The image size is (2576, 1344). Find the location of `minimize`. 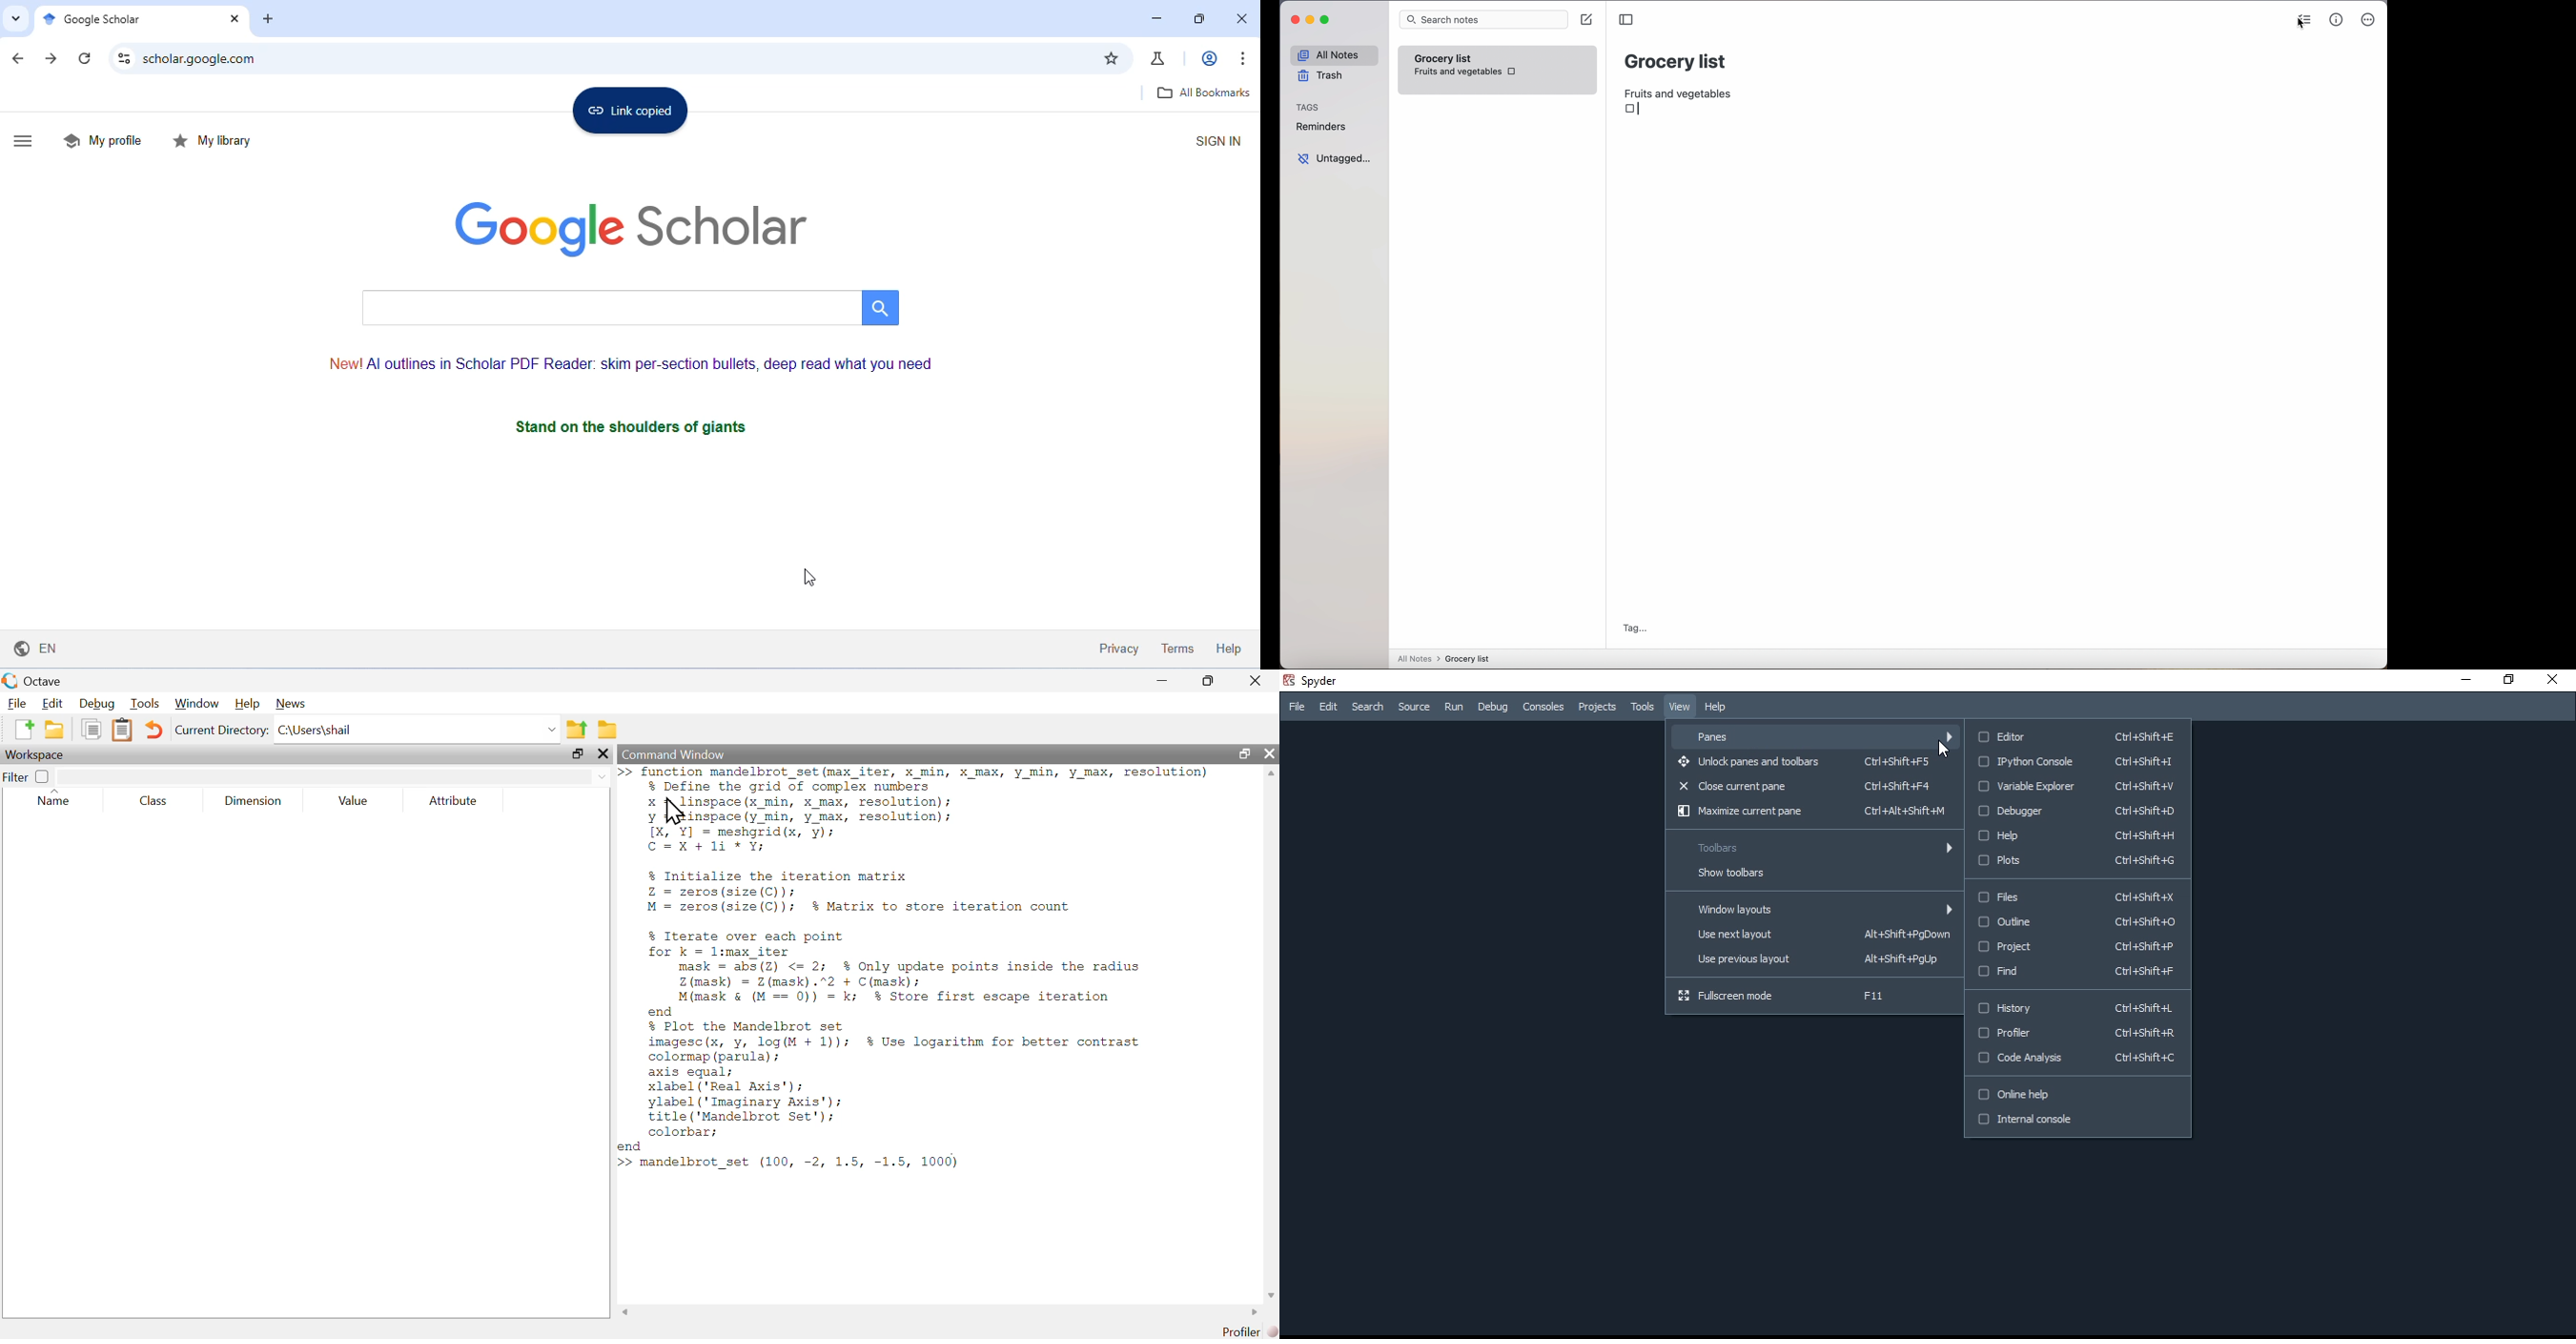

minimize is located at coordinates (1161, 679).